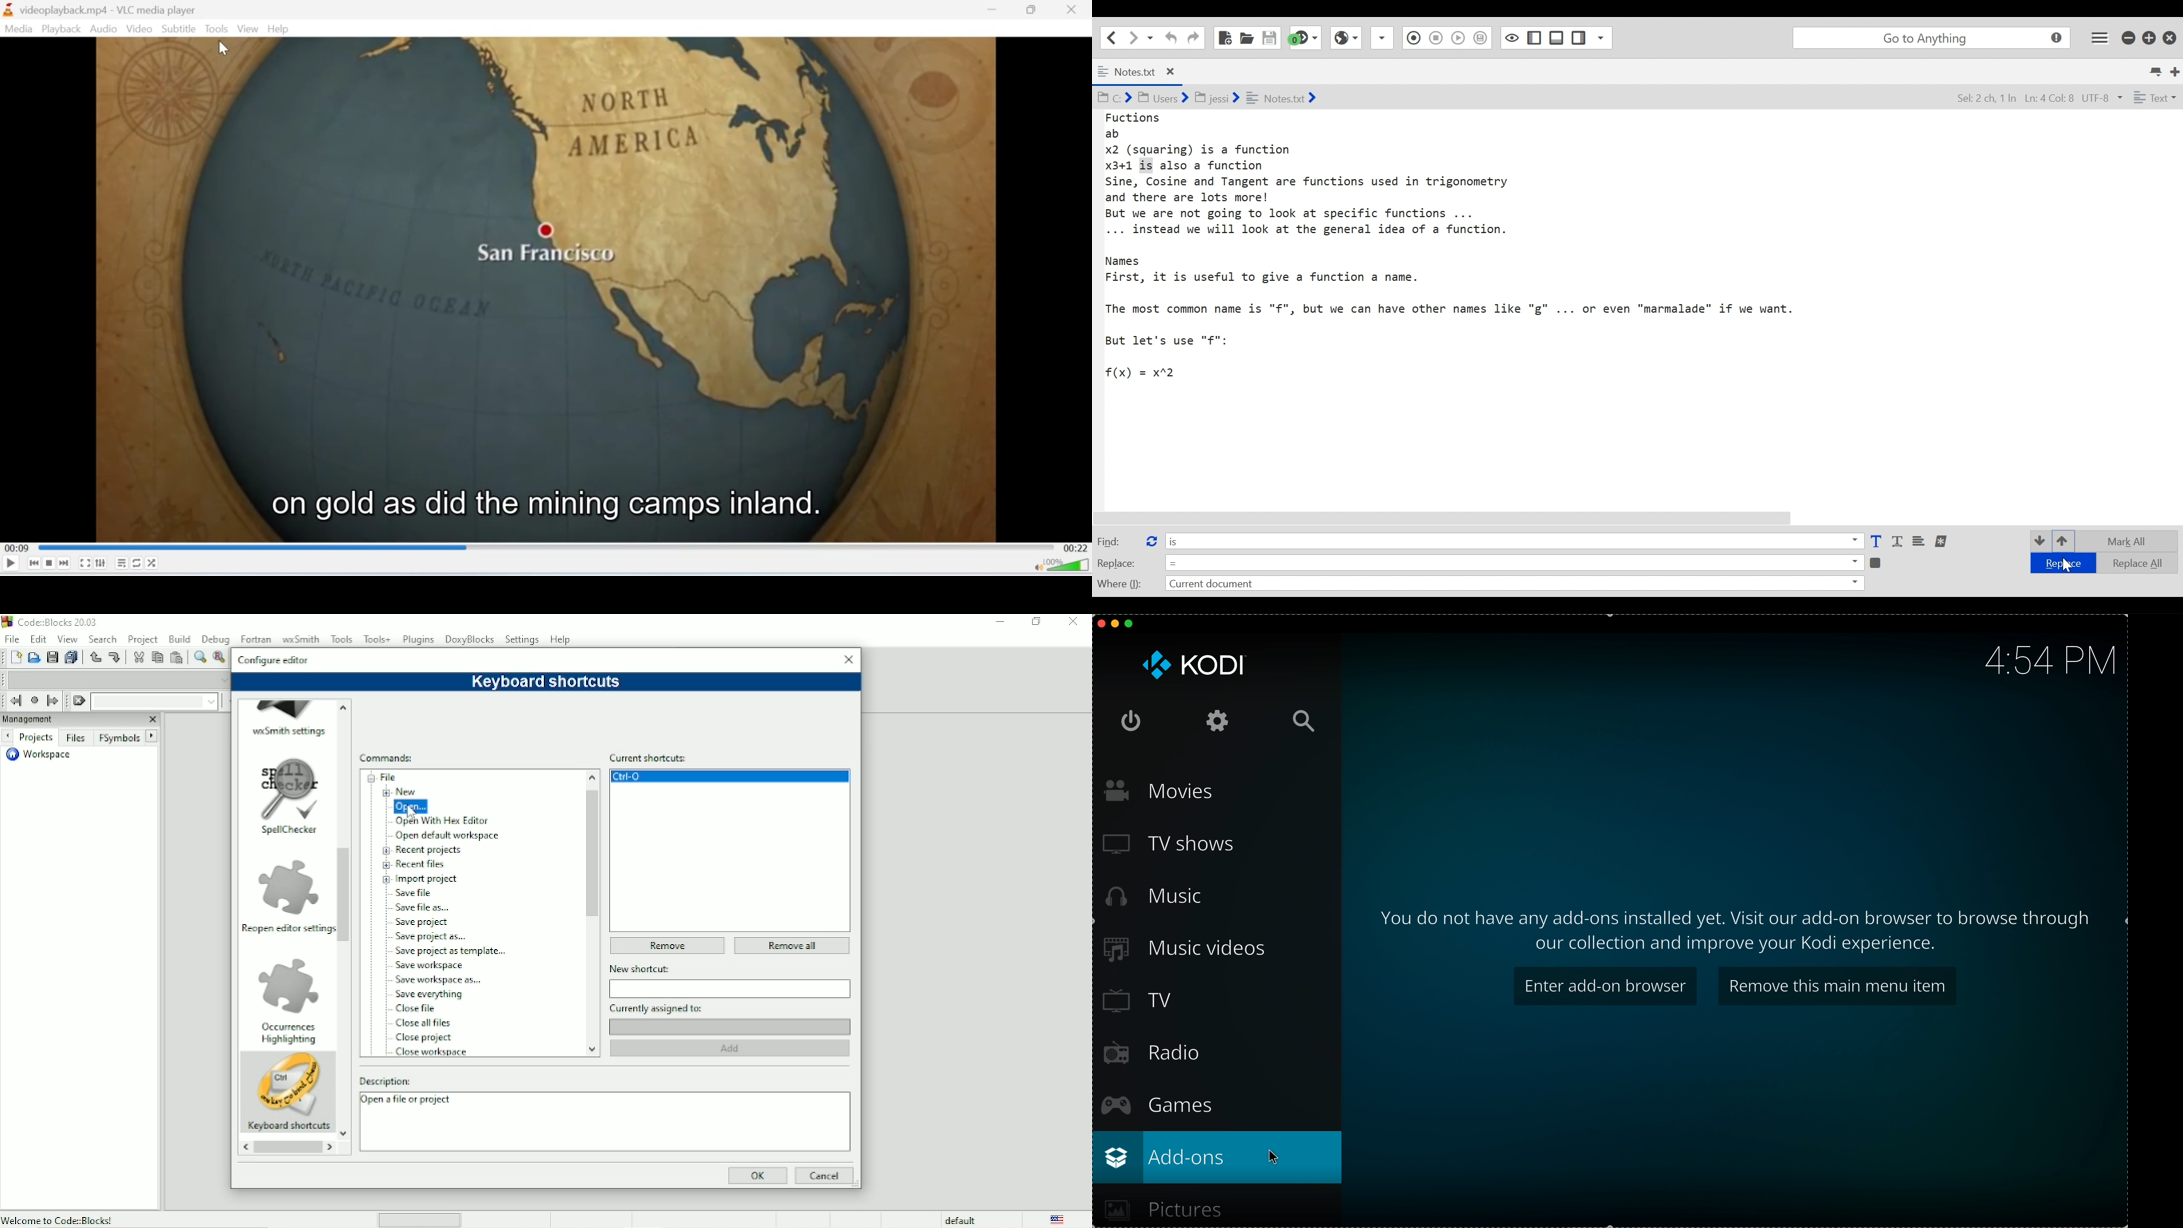 The width and height of the screenshot is (2184, 1232). What do you see at coordinates (1218, 1158) in the screenshot?
I see `click on add ons` at bounding box center [1218, 1158].